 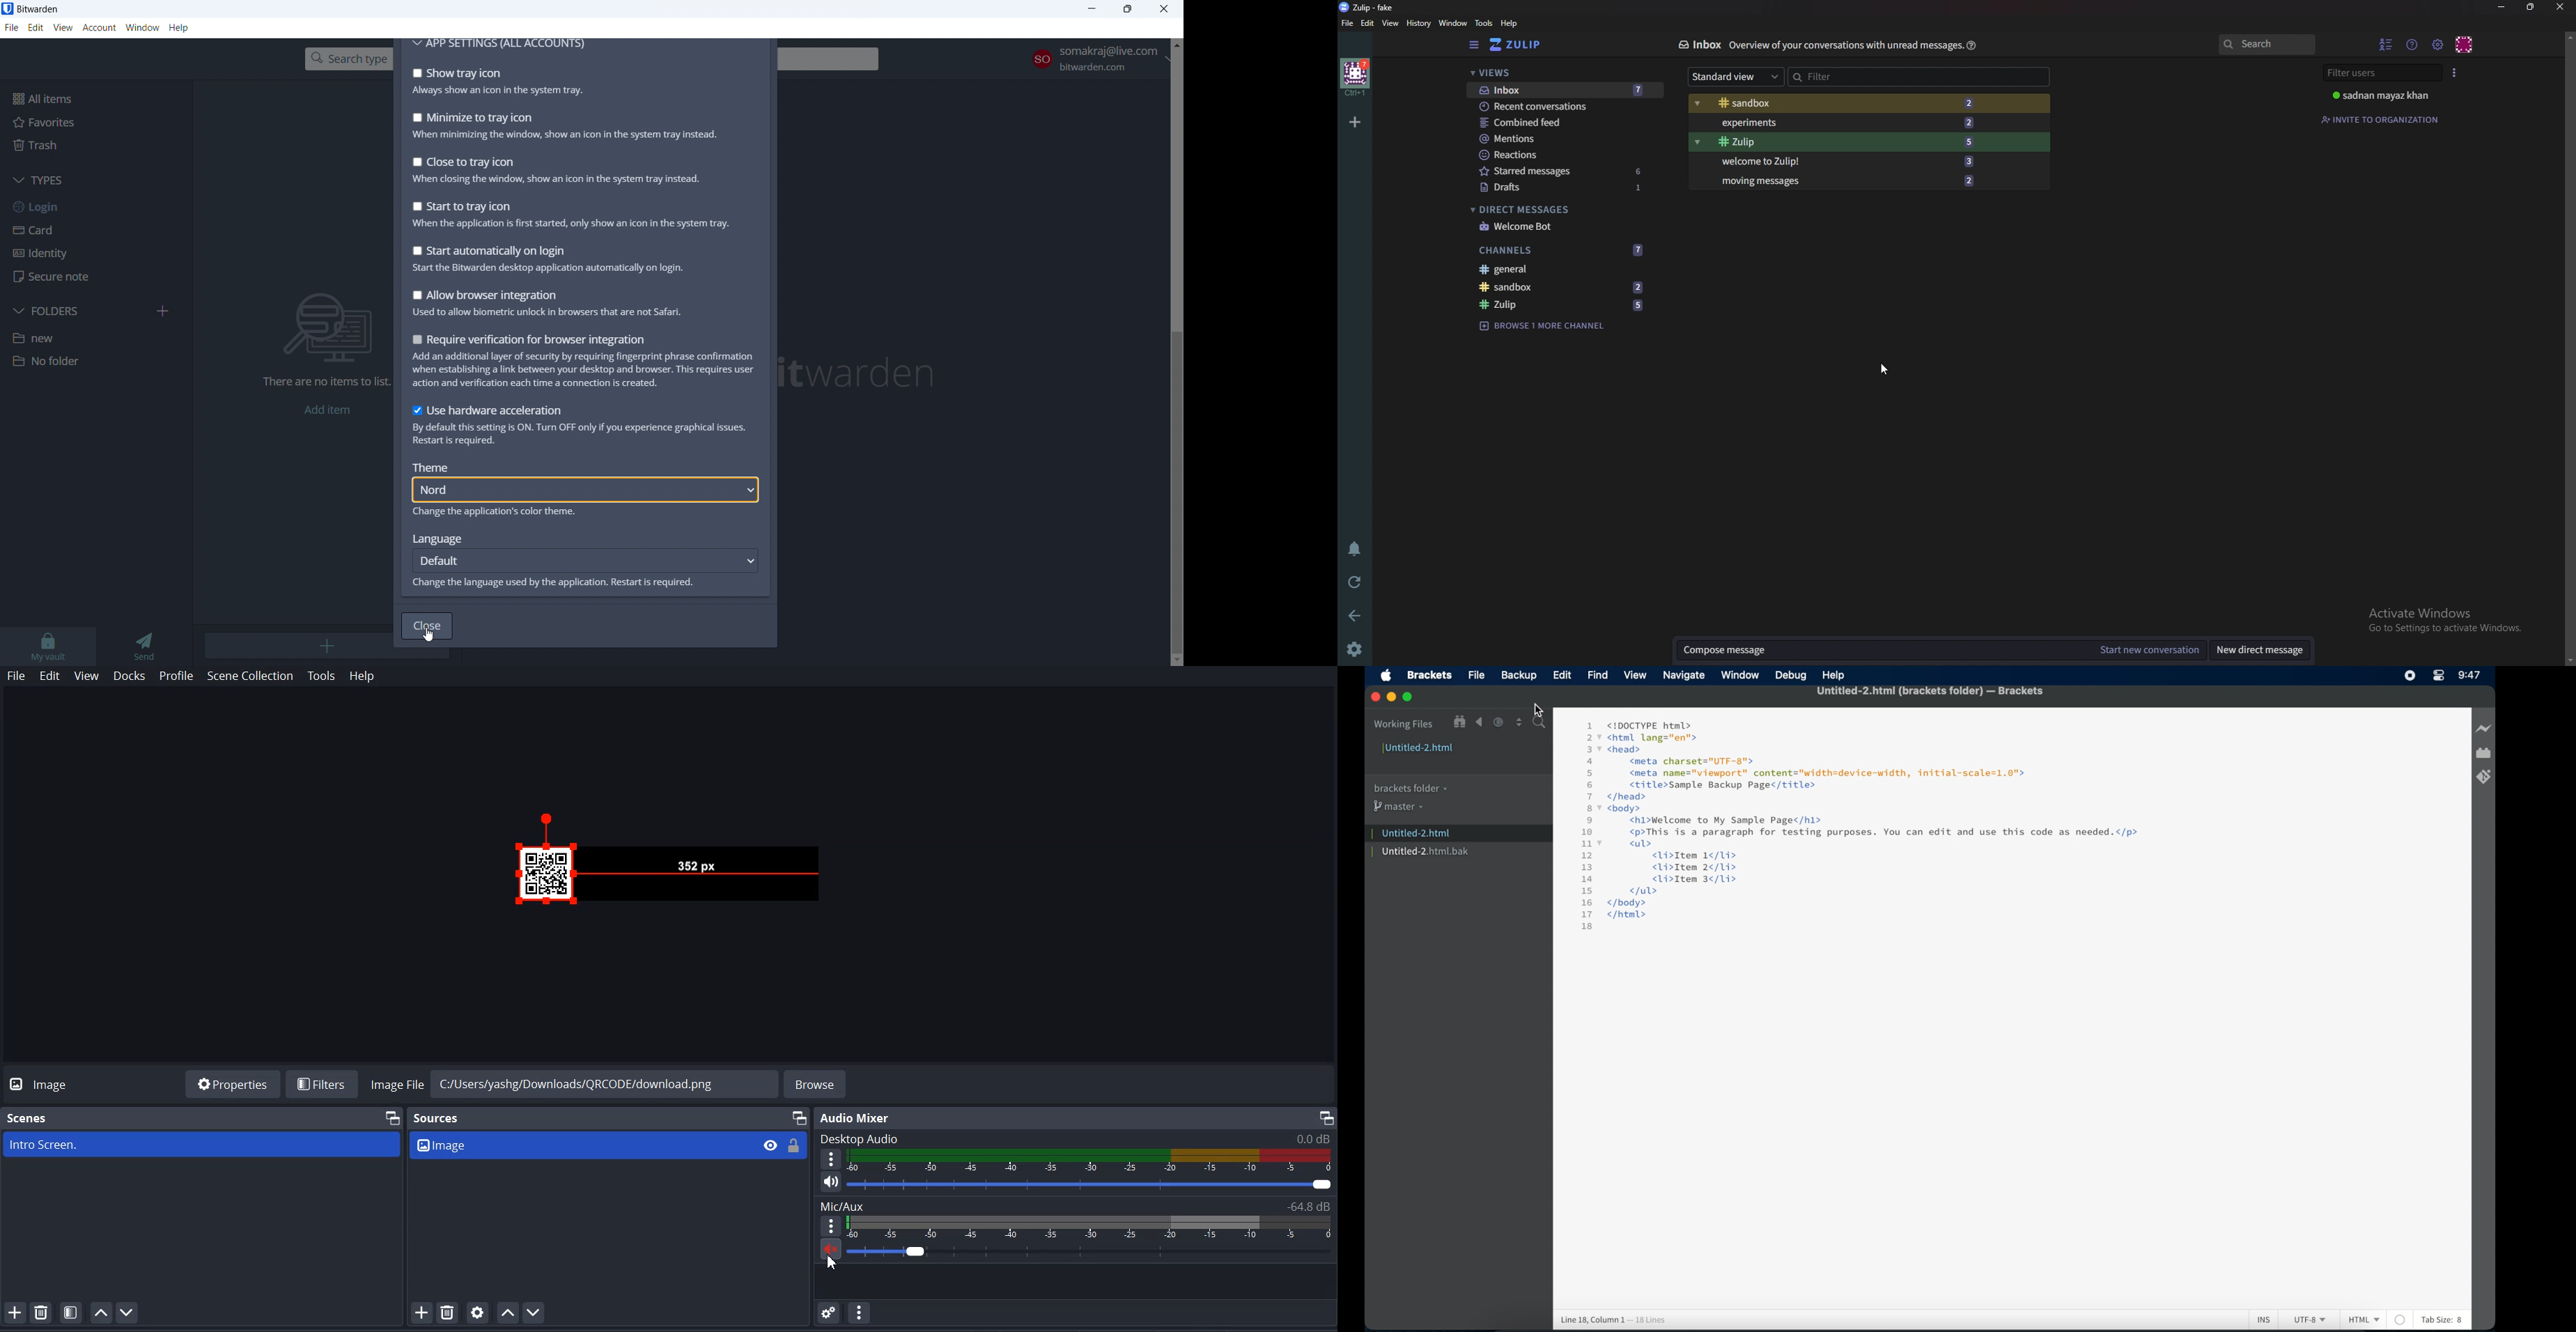 I want to click on Move Source up, so click(x=506, y=1312).